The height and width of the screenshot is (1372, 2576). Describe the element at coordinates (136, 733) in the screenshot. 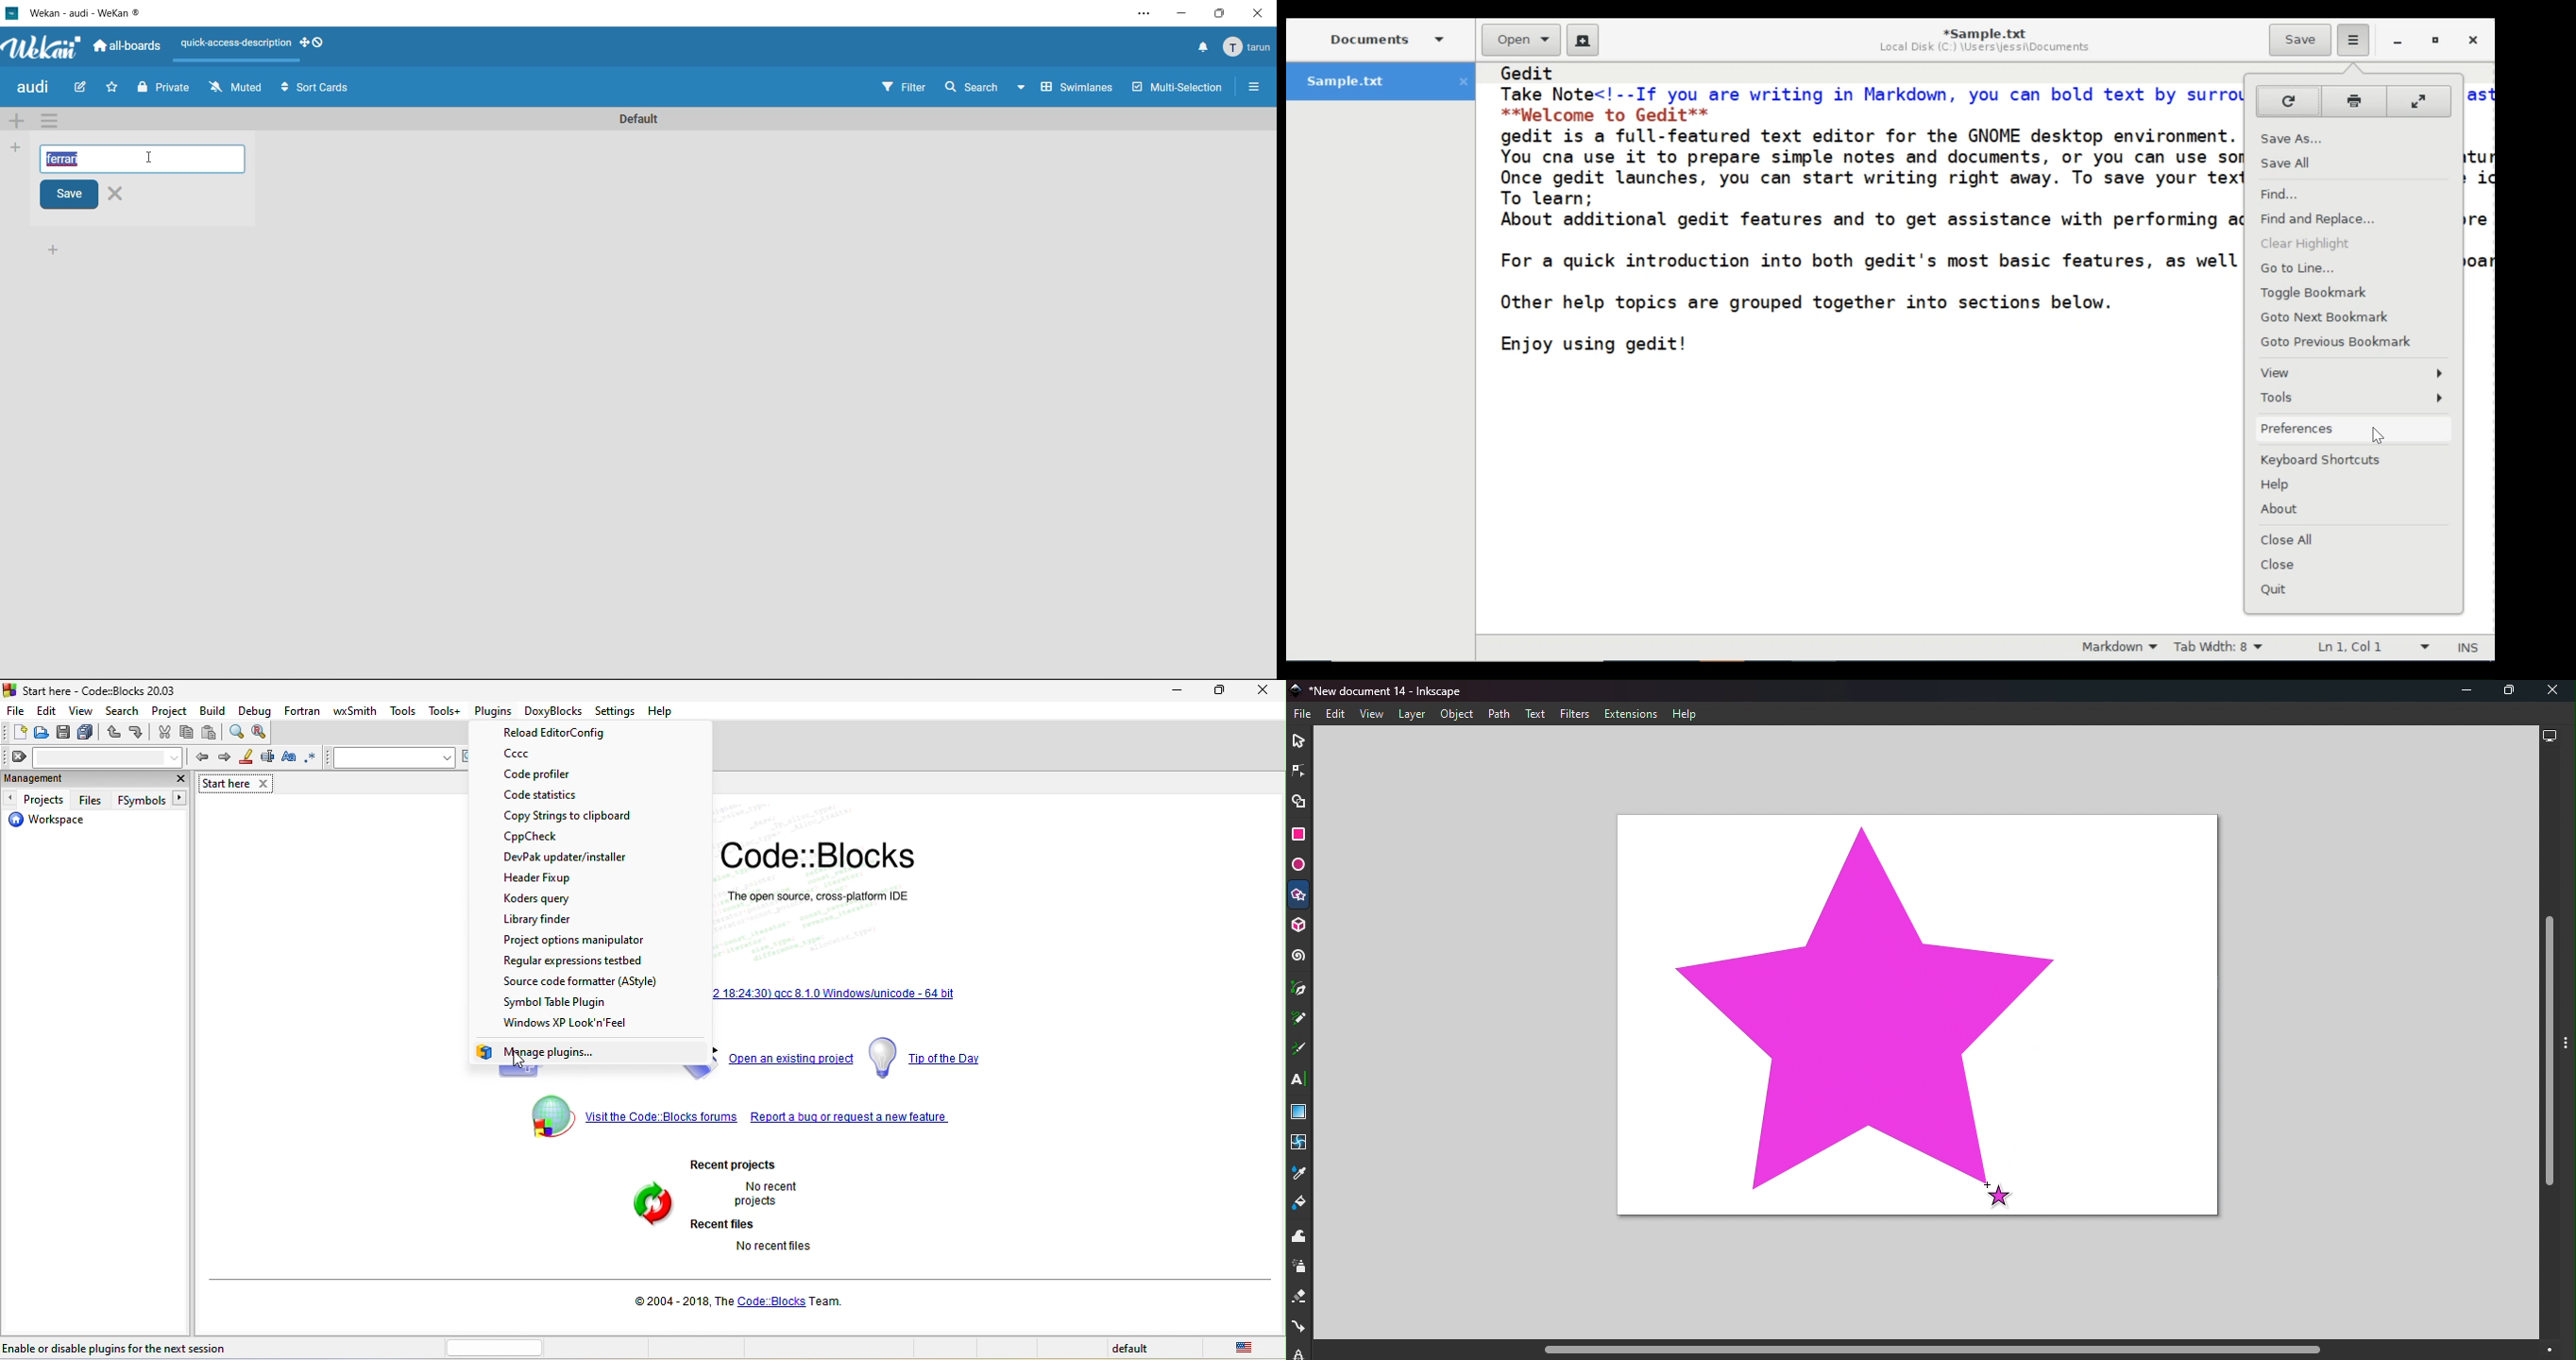

I see `redo` at that location.